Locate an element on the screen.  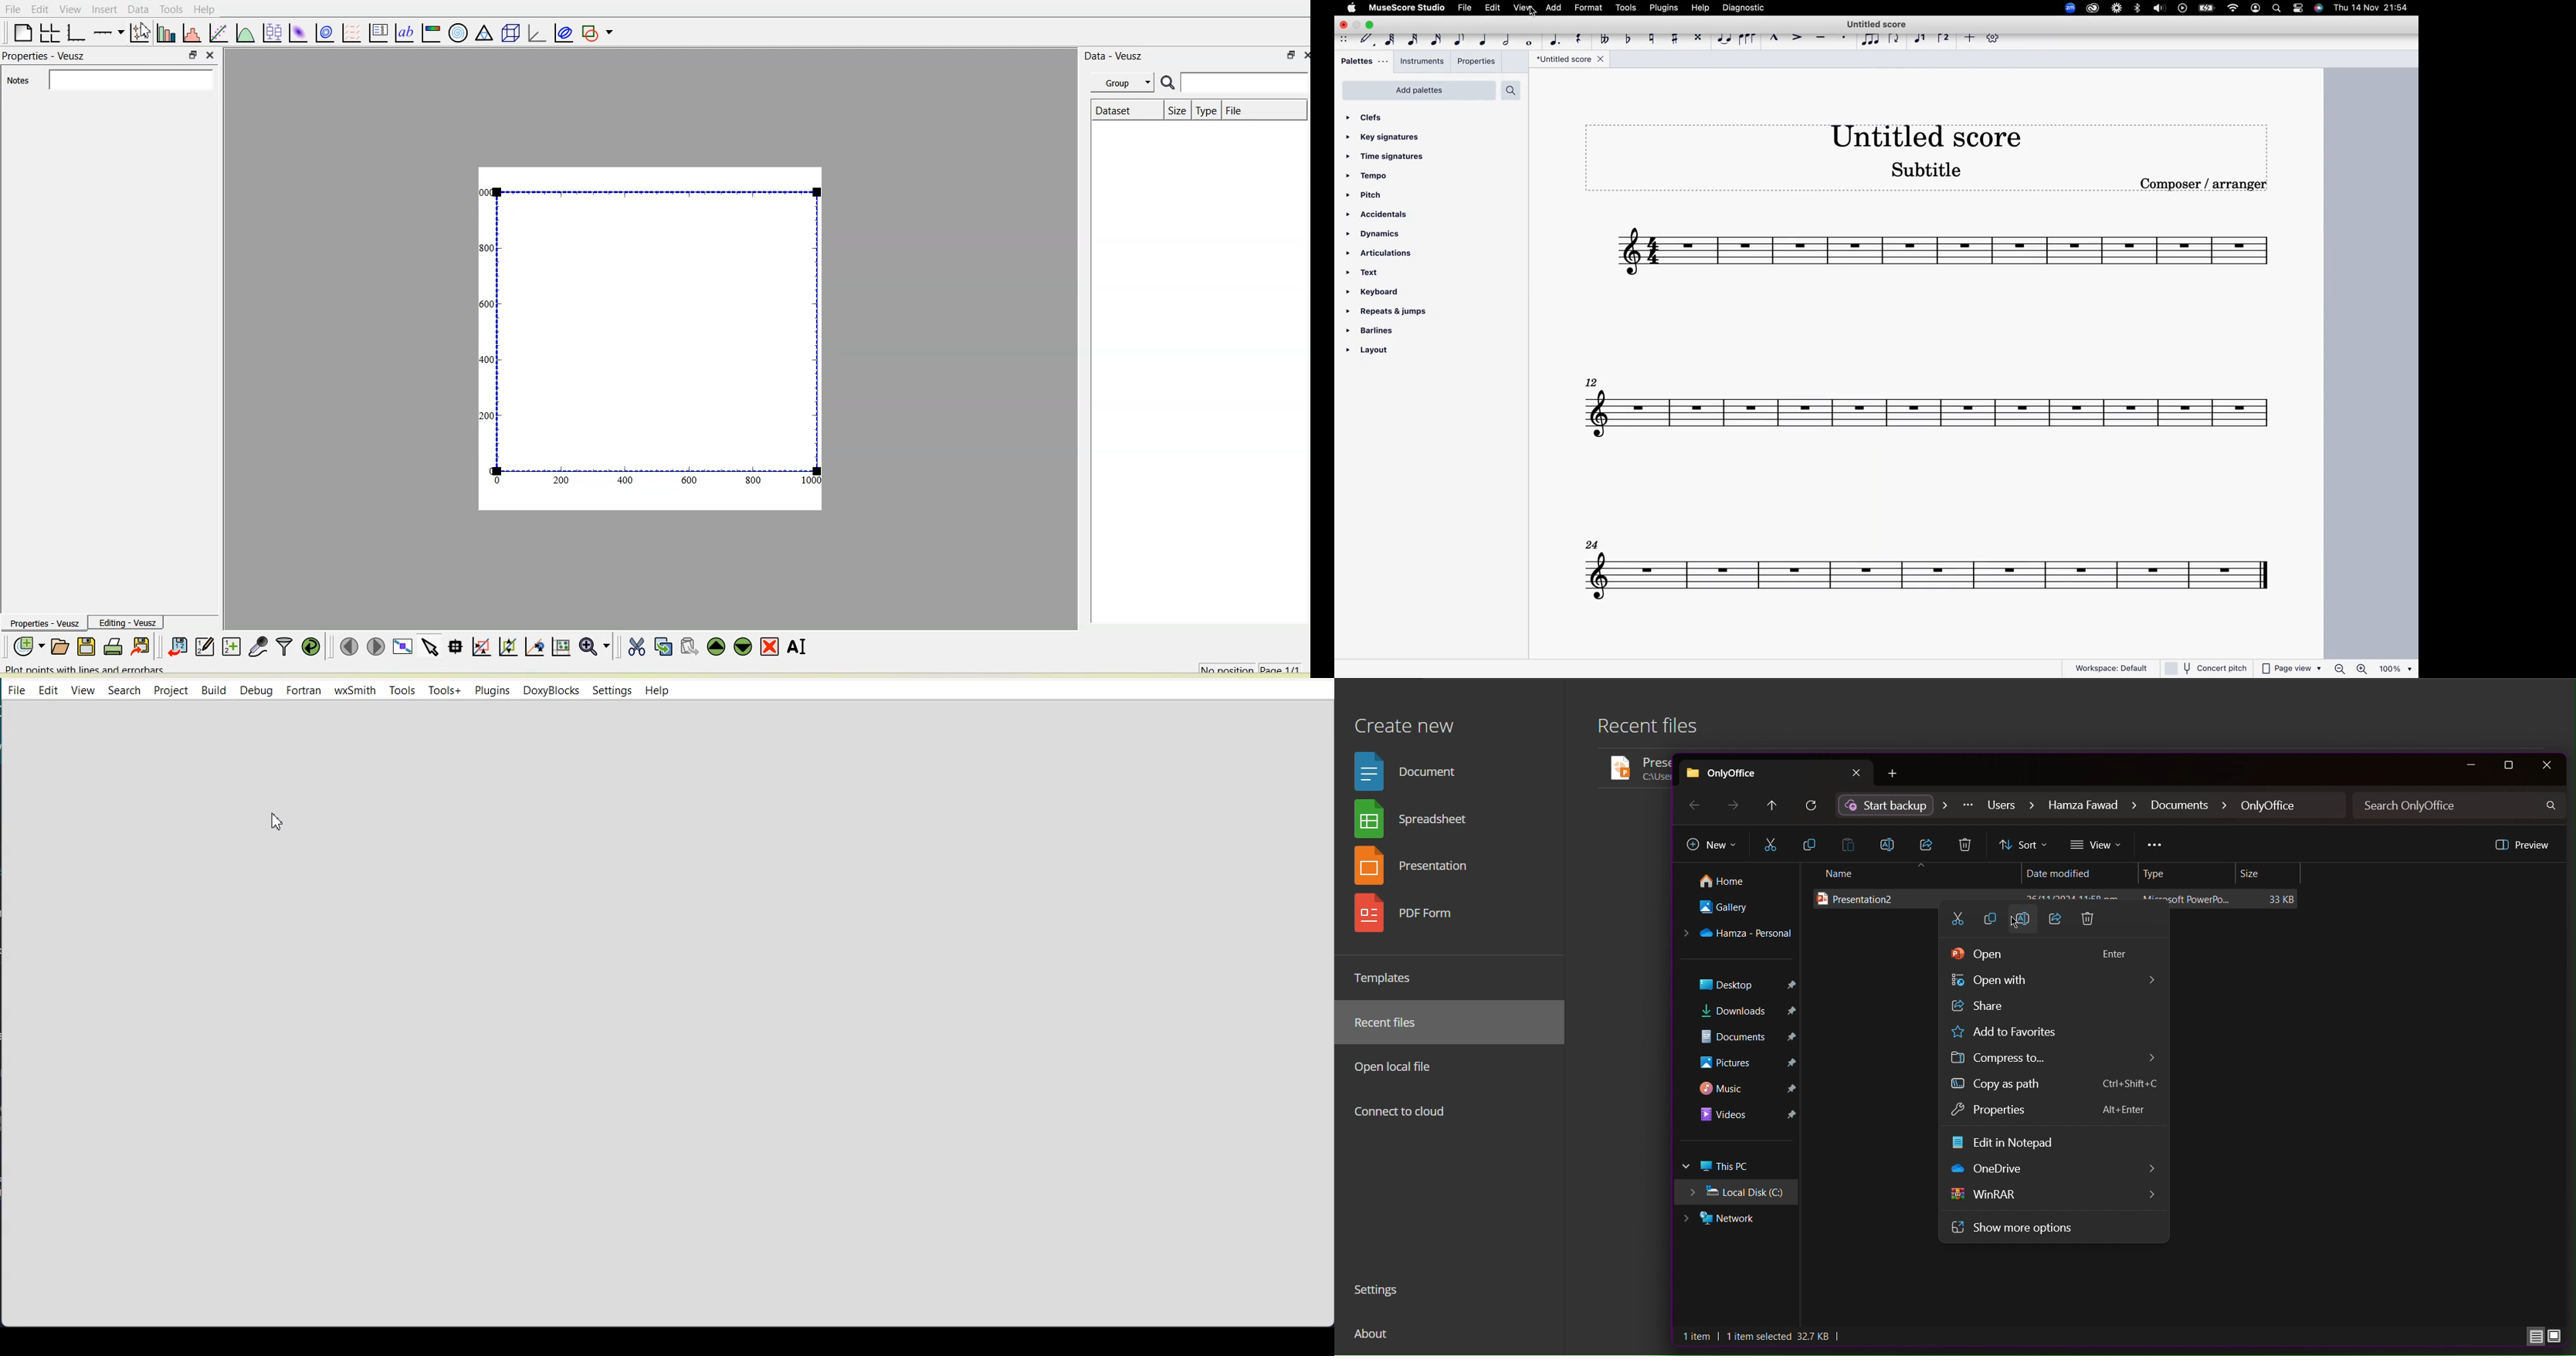
minimize is located at coordinates (1356, 24).